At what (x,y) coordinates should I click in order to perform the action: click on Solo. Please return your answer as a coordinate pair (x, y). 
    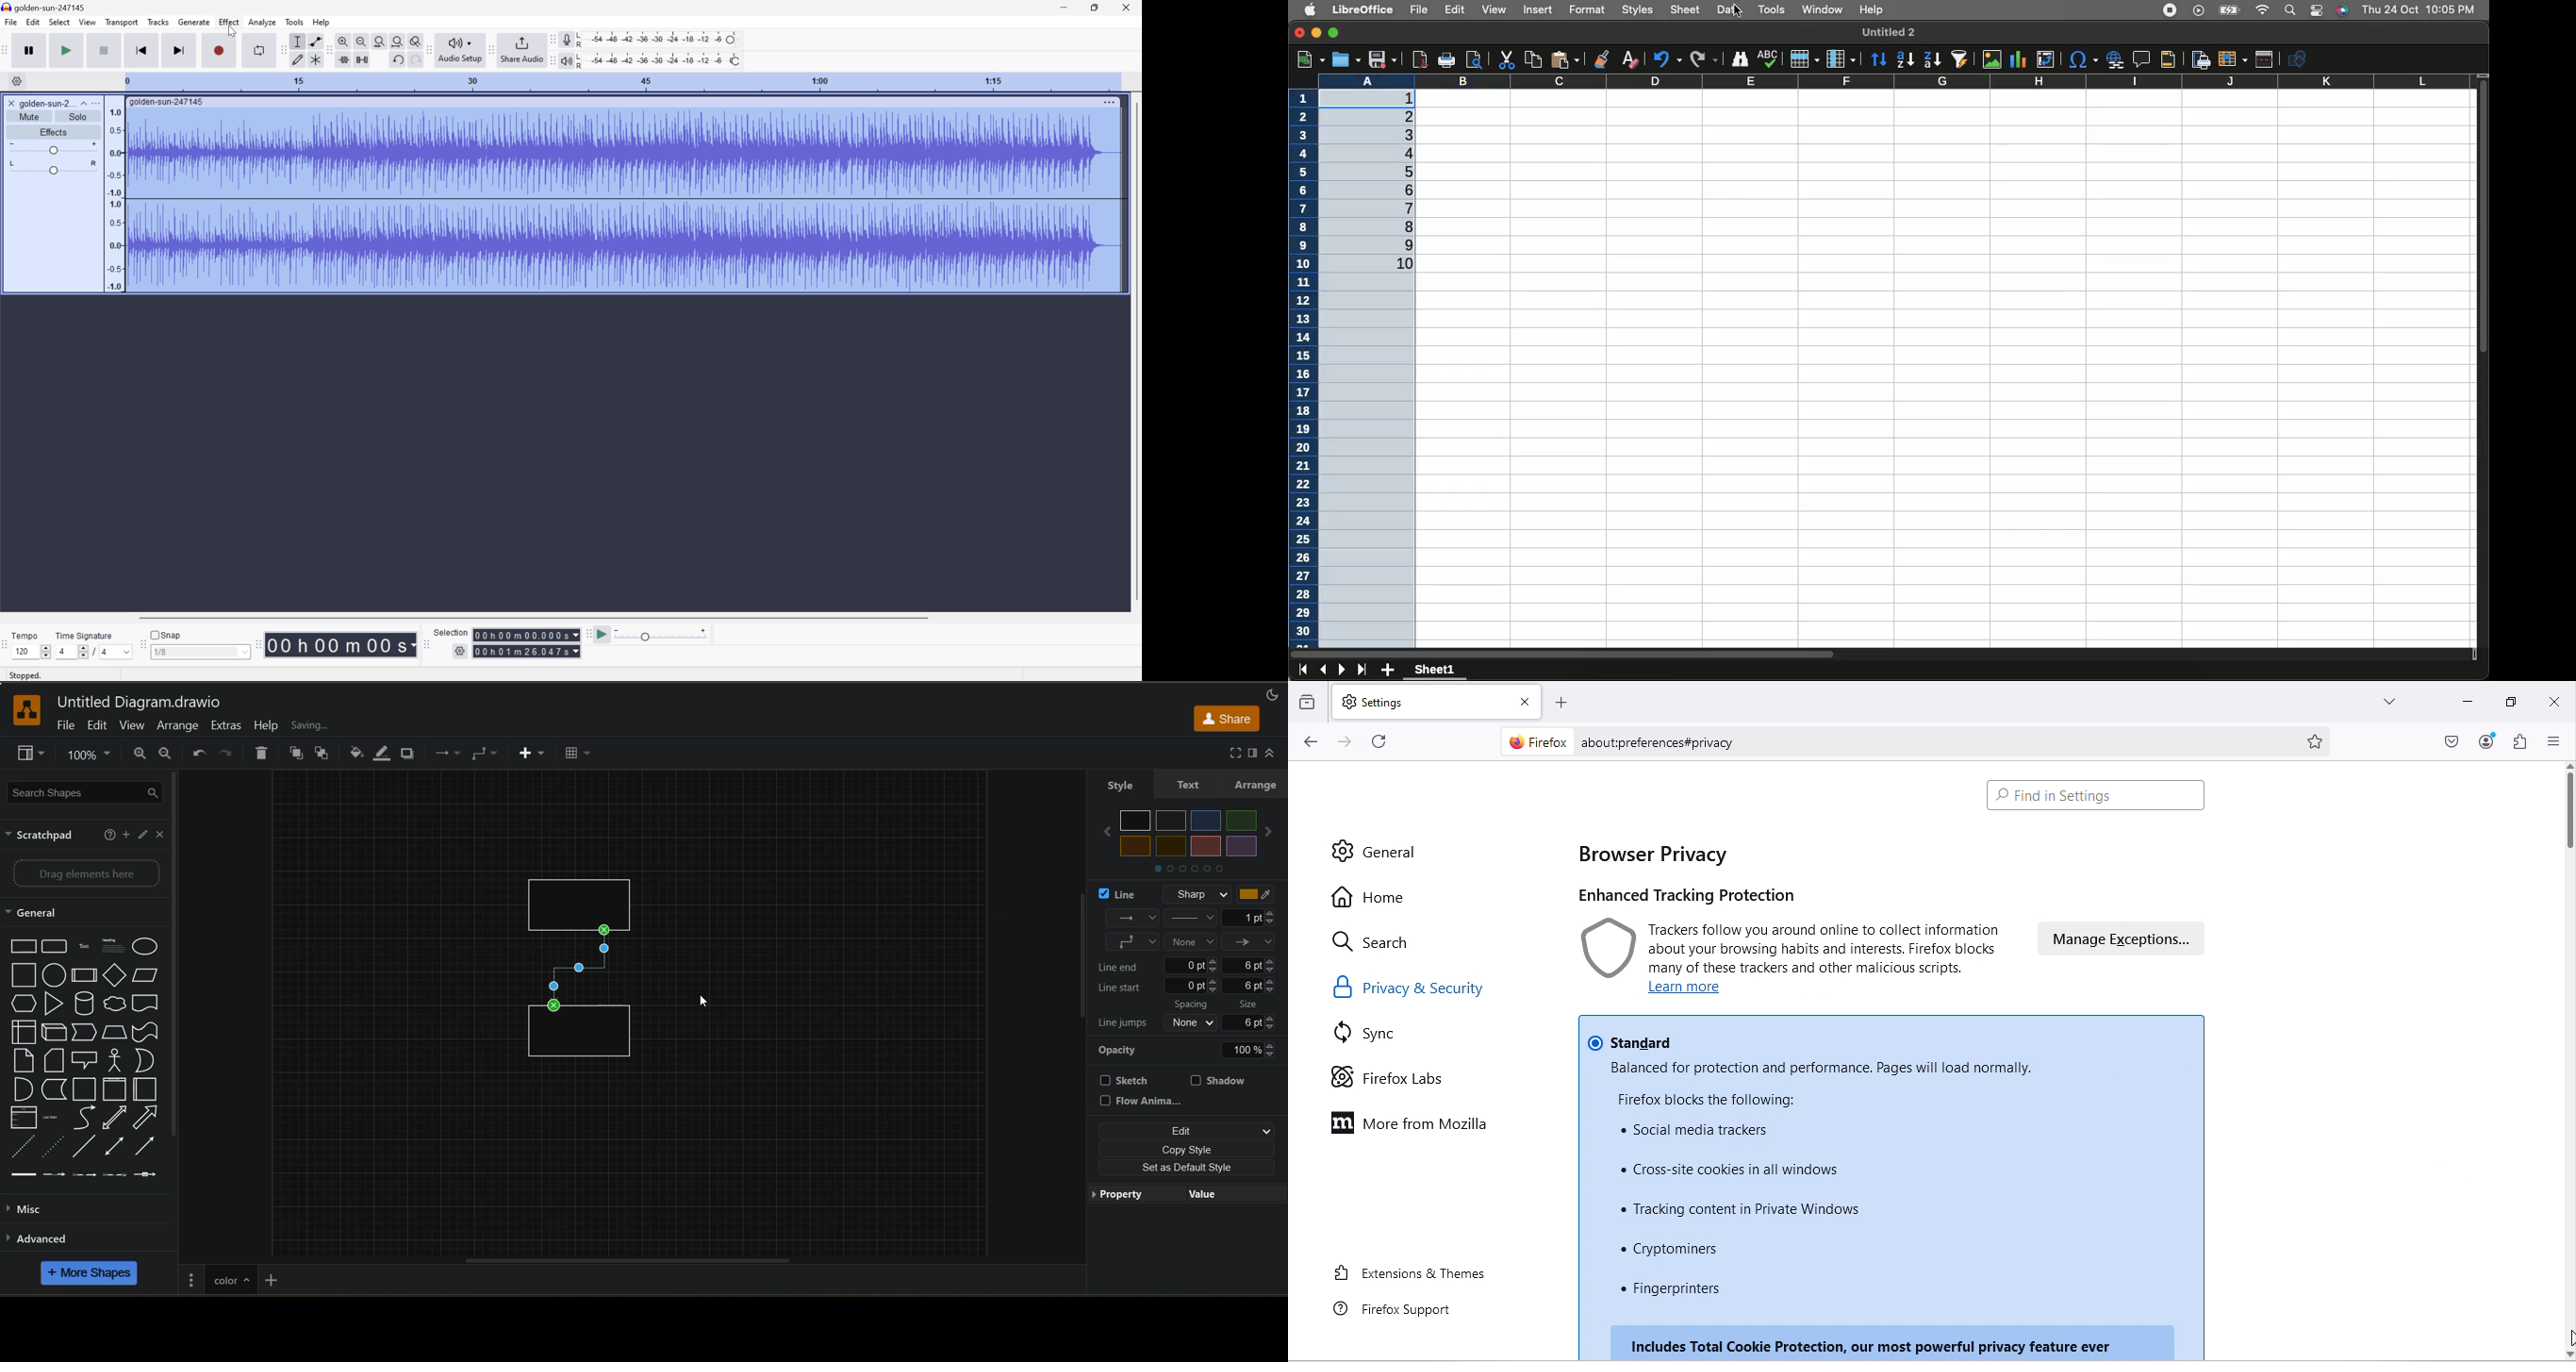
    Looking at the image, I should click on (78, 116).